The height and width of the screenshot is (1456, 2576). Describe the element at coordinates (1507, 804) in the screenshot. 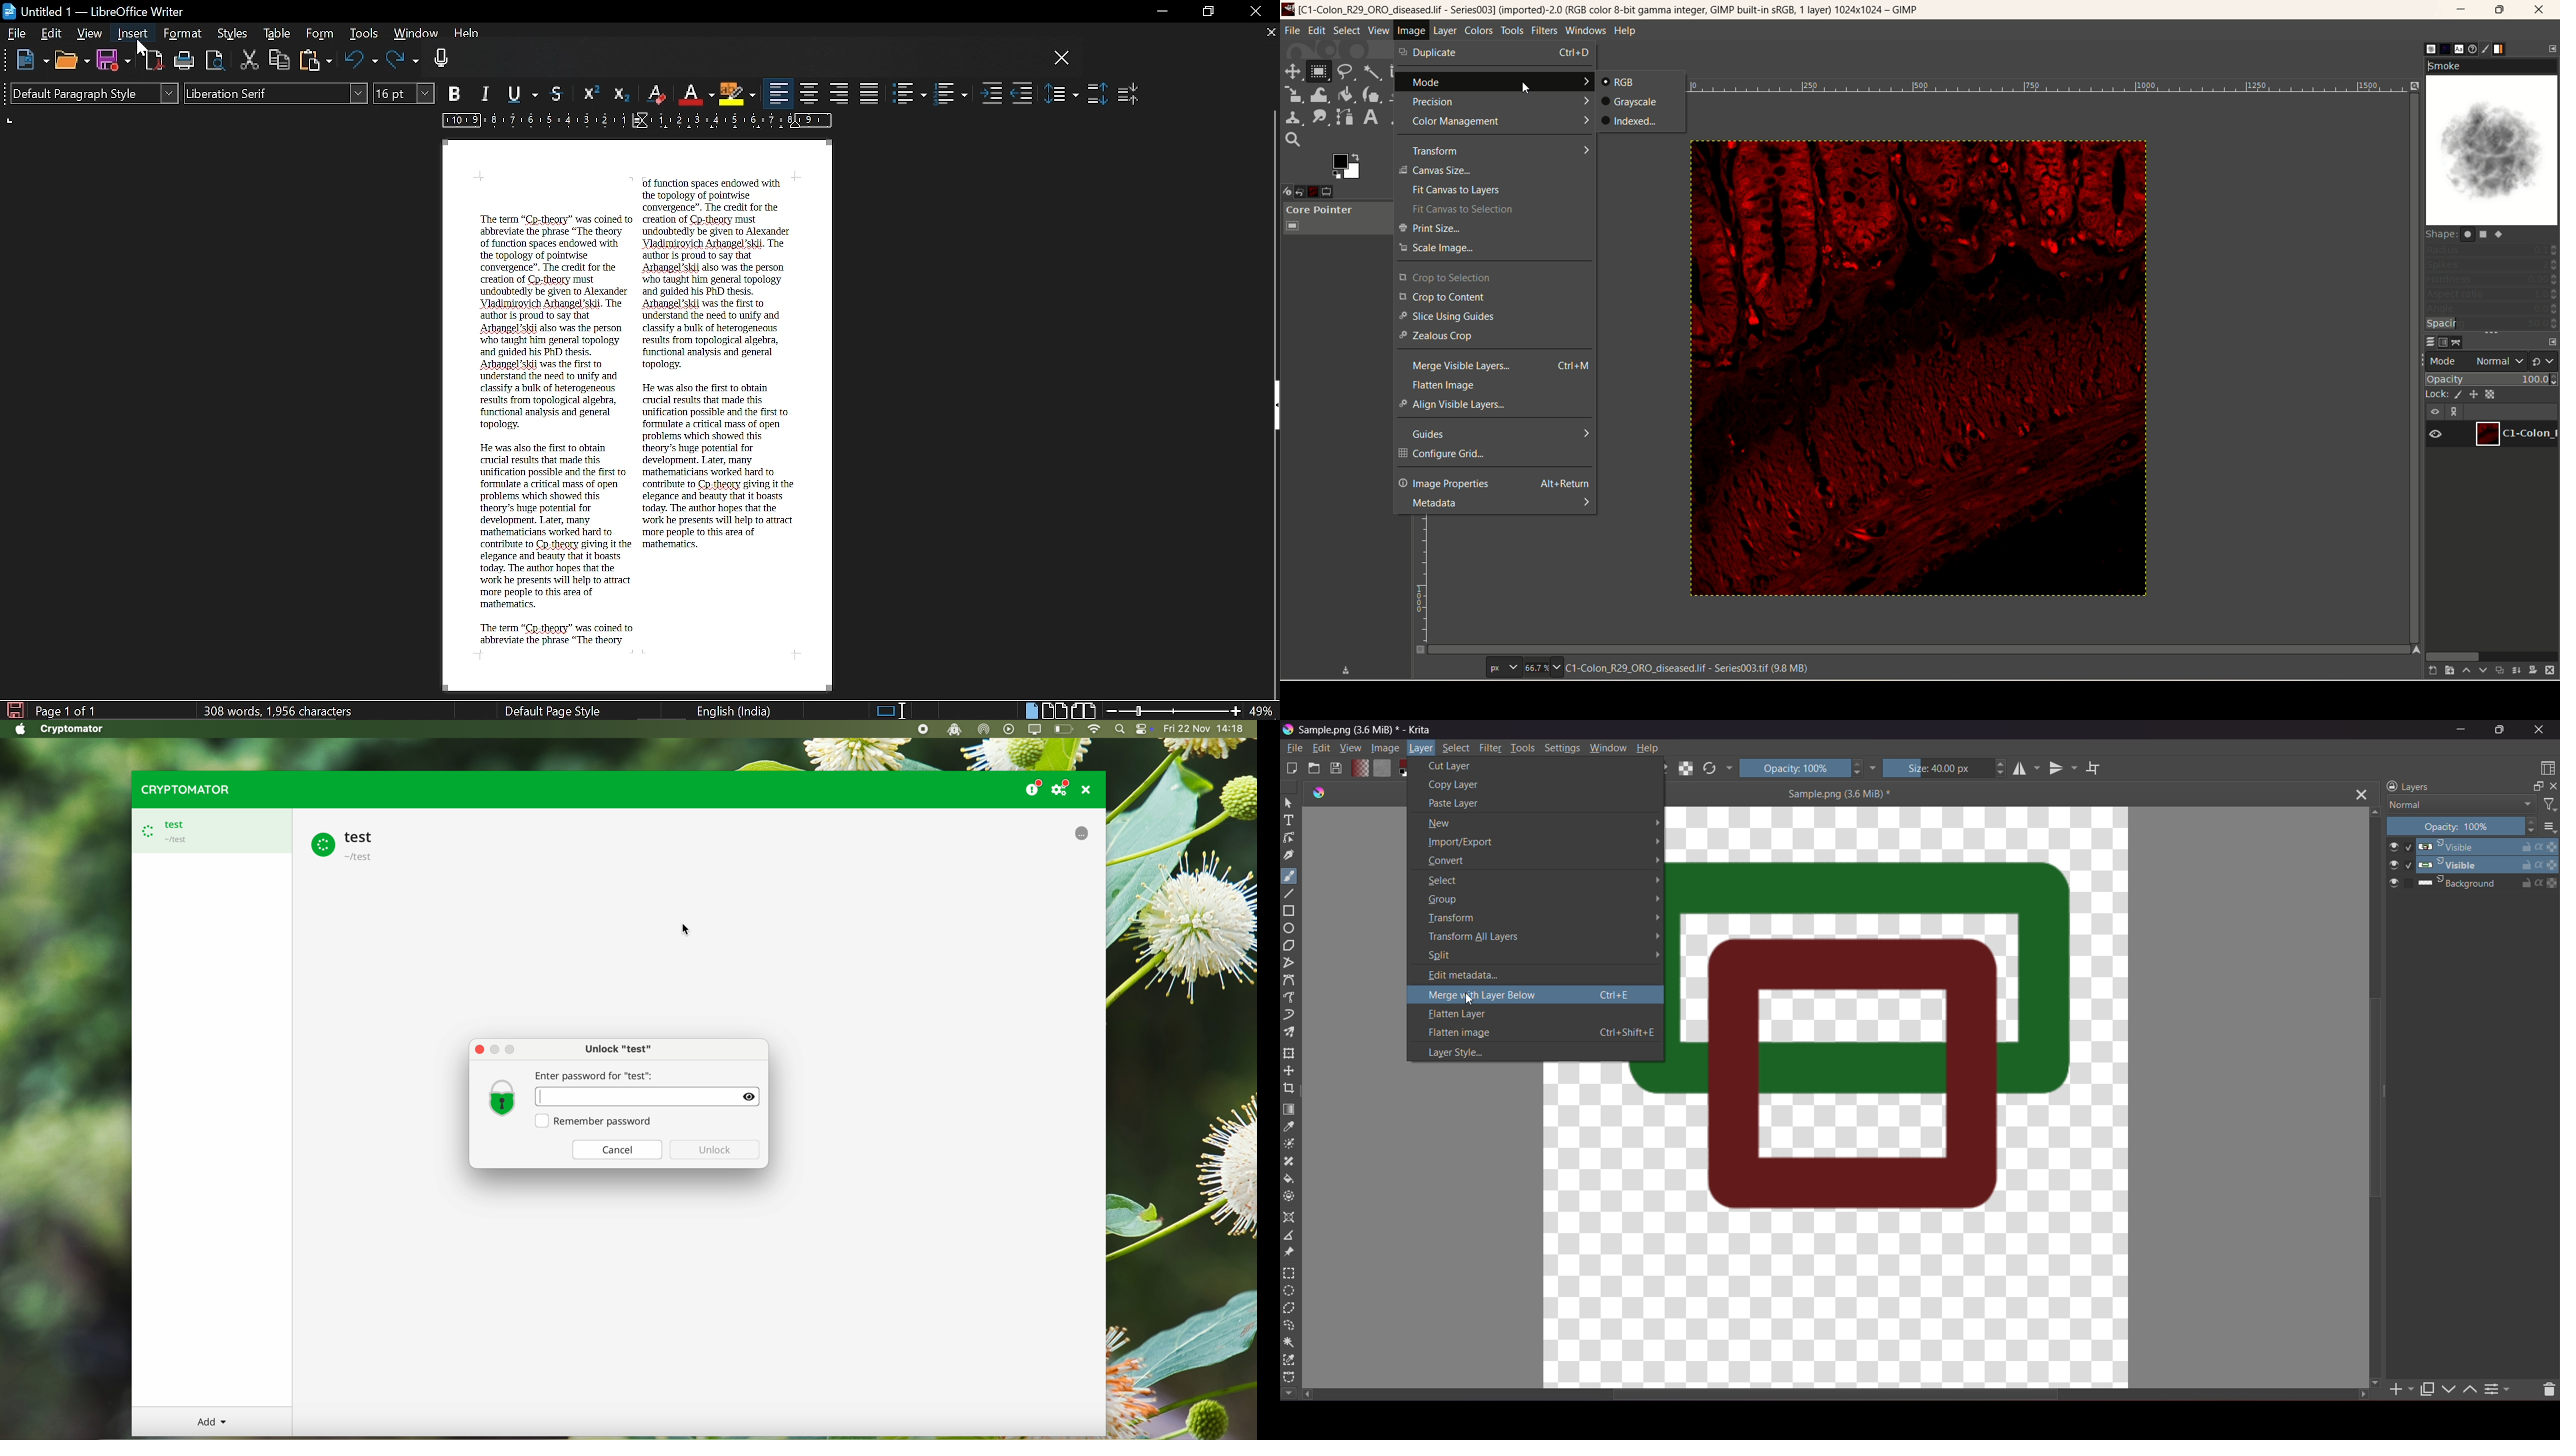

I see `Paste Layer` at that location.